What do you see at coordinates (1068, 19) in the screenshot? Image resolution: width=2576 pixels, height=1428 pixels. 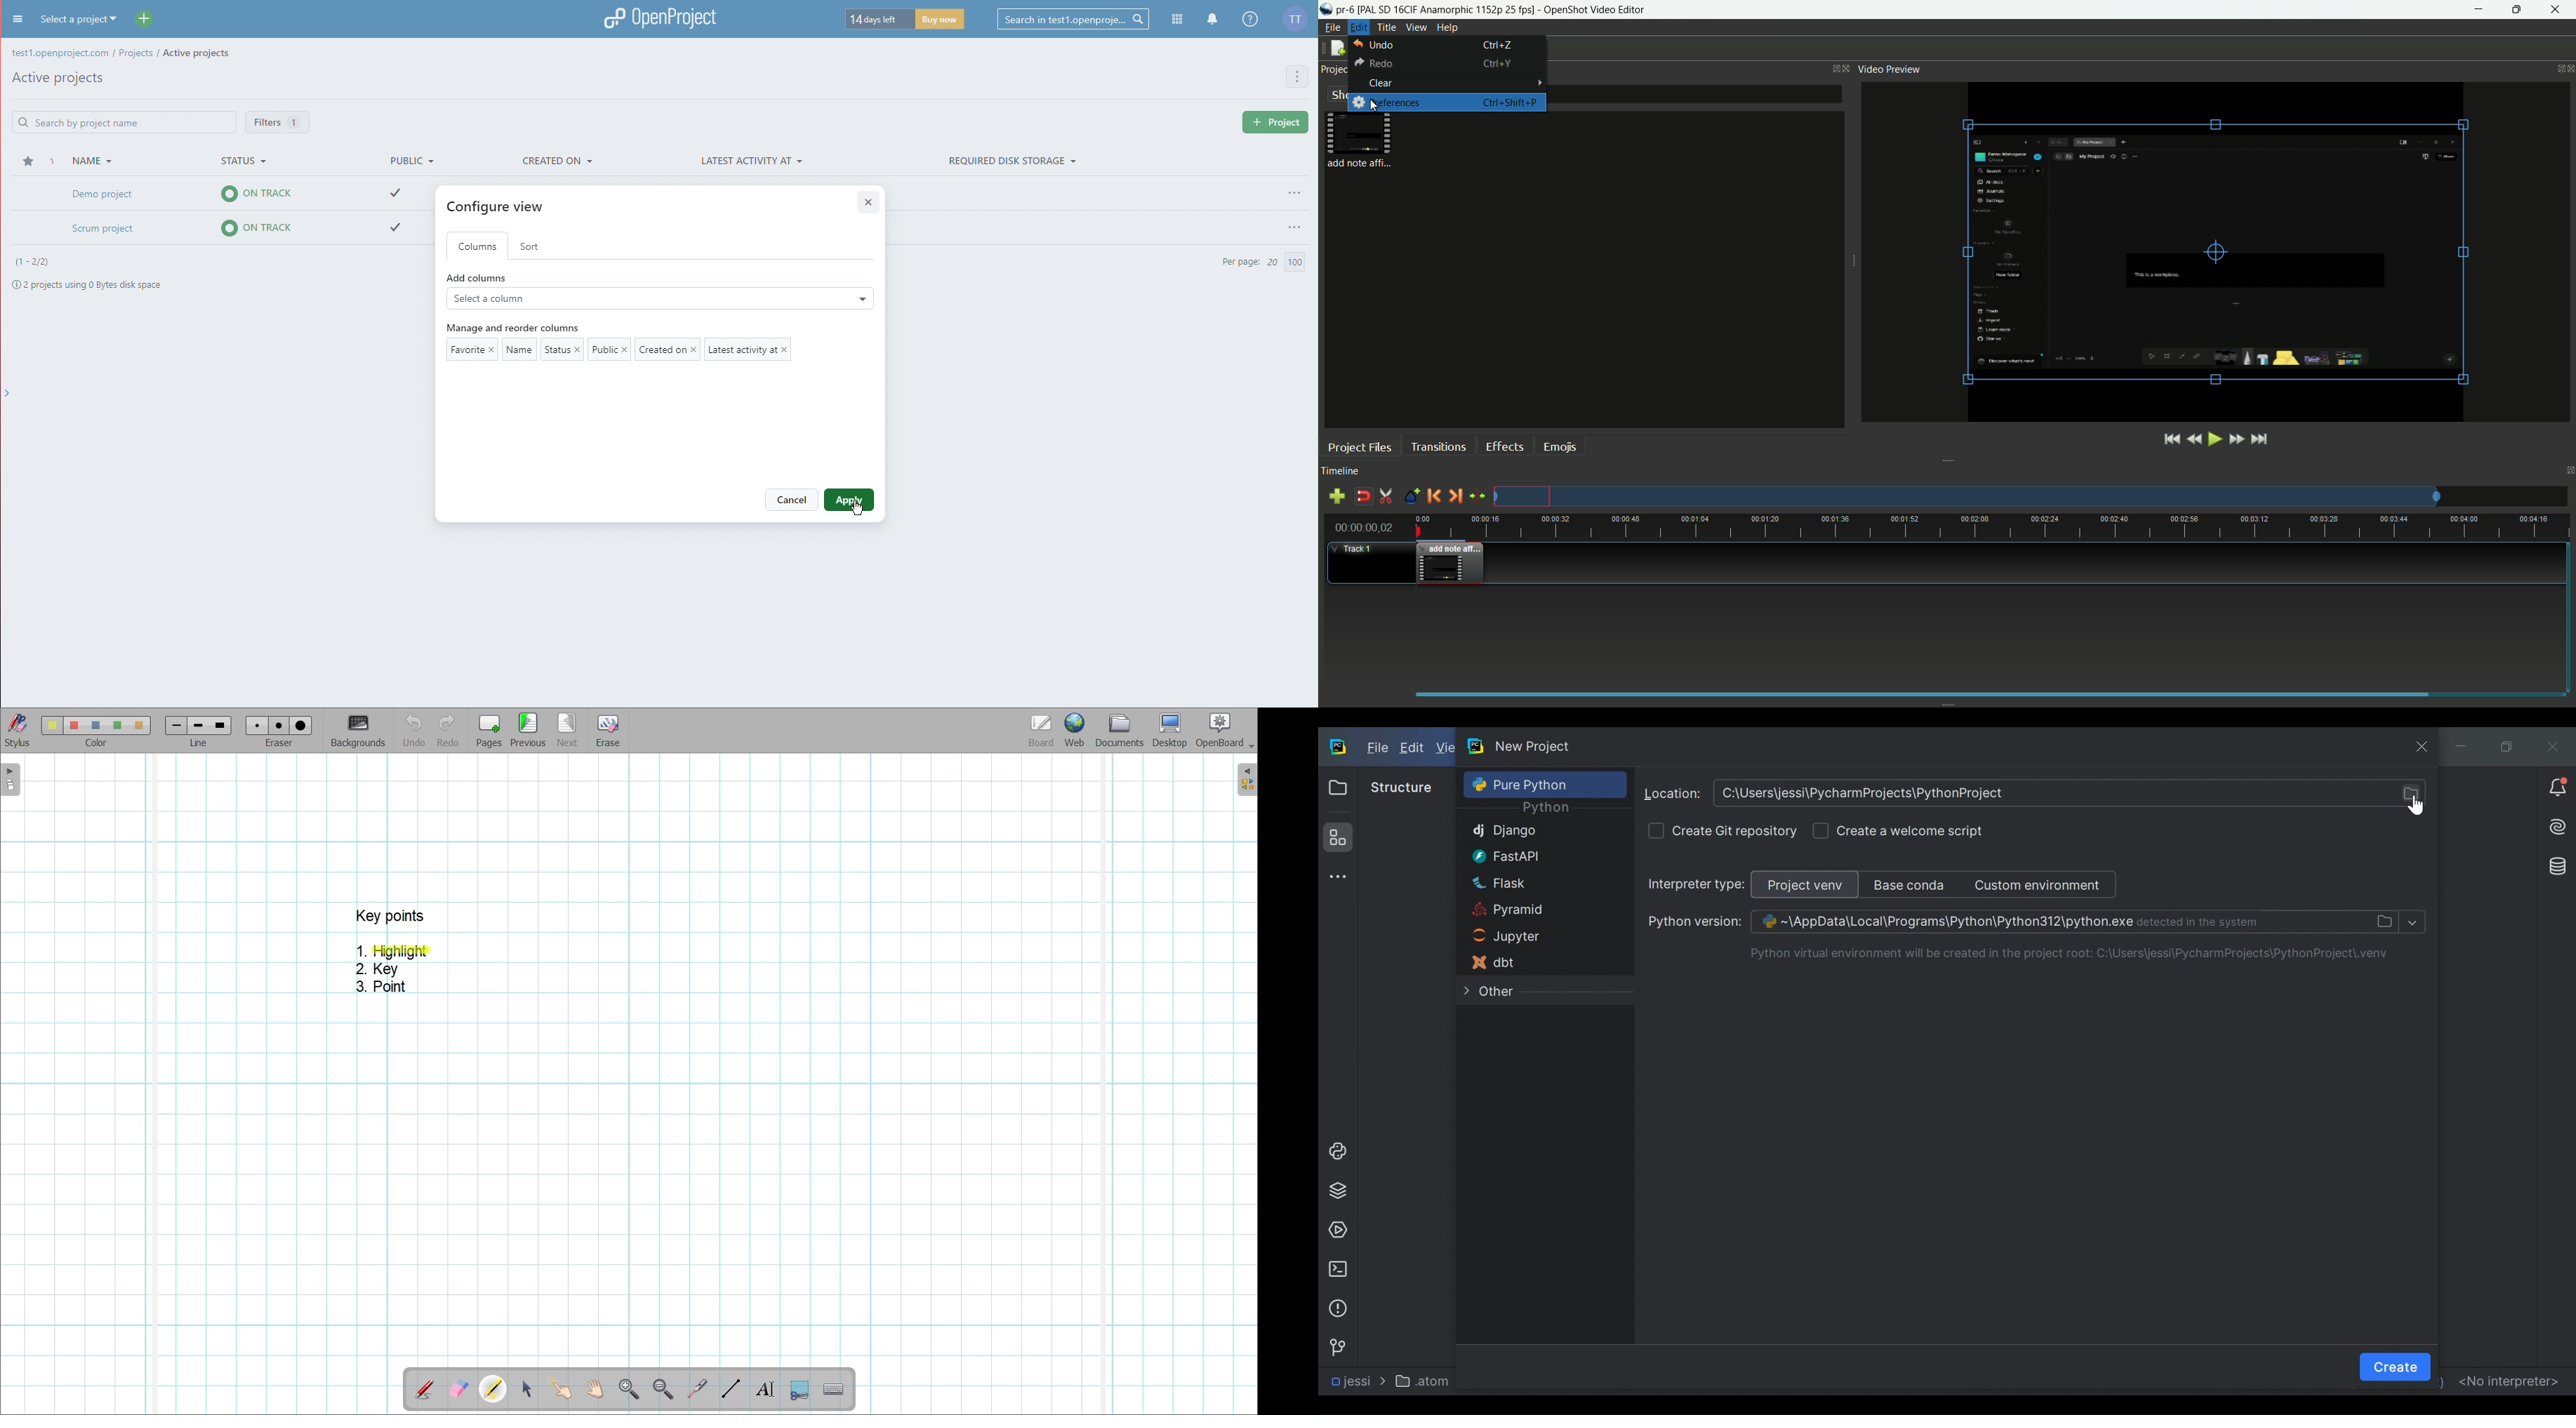 I see `Searchbar` at bounding box center [1068, 19].